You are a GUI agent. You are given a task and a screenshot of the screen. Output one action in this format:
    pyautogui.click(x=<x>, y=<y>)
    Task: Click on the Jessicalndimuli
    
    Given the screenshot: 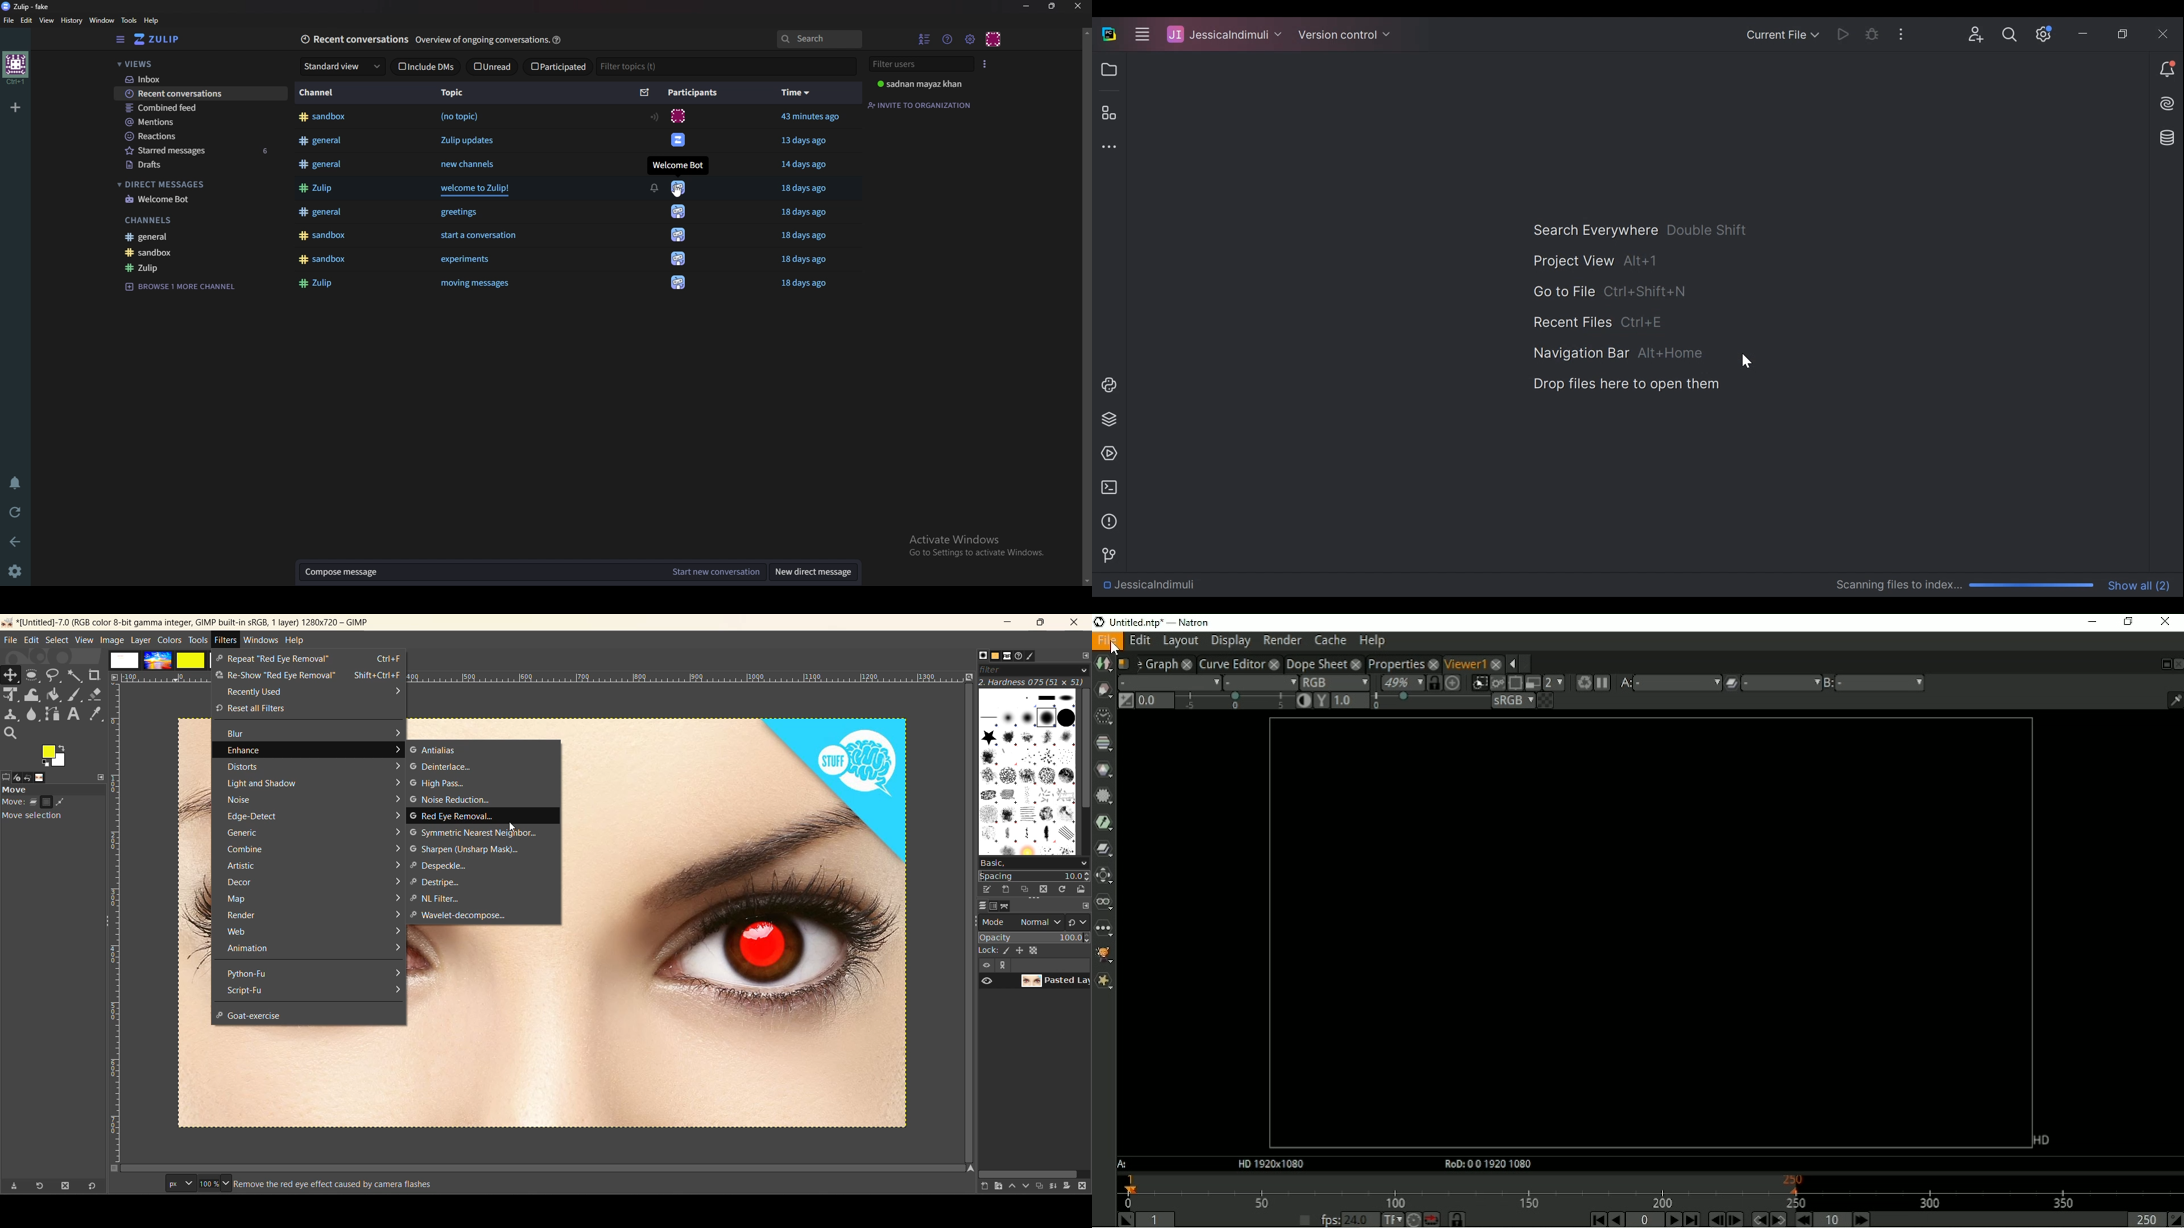 What is the action you would take?
    pyautogui.click(x=1225, y=34)
    